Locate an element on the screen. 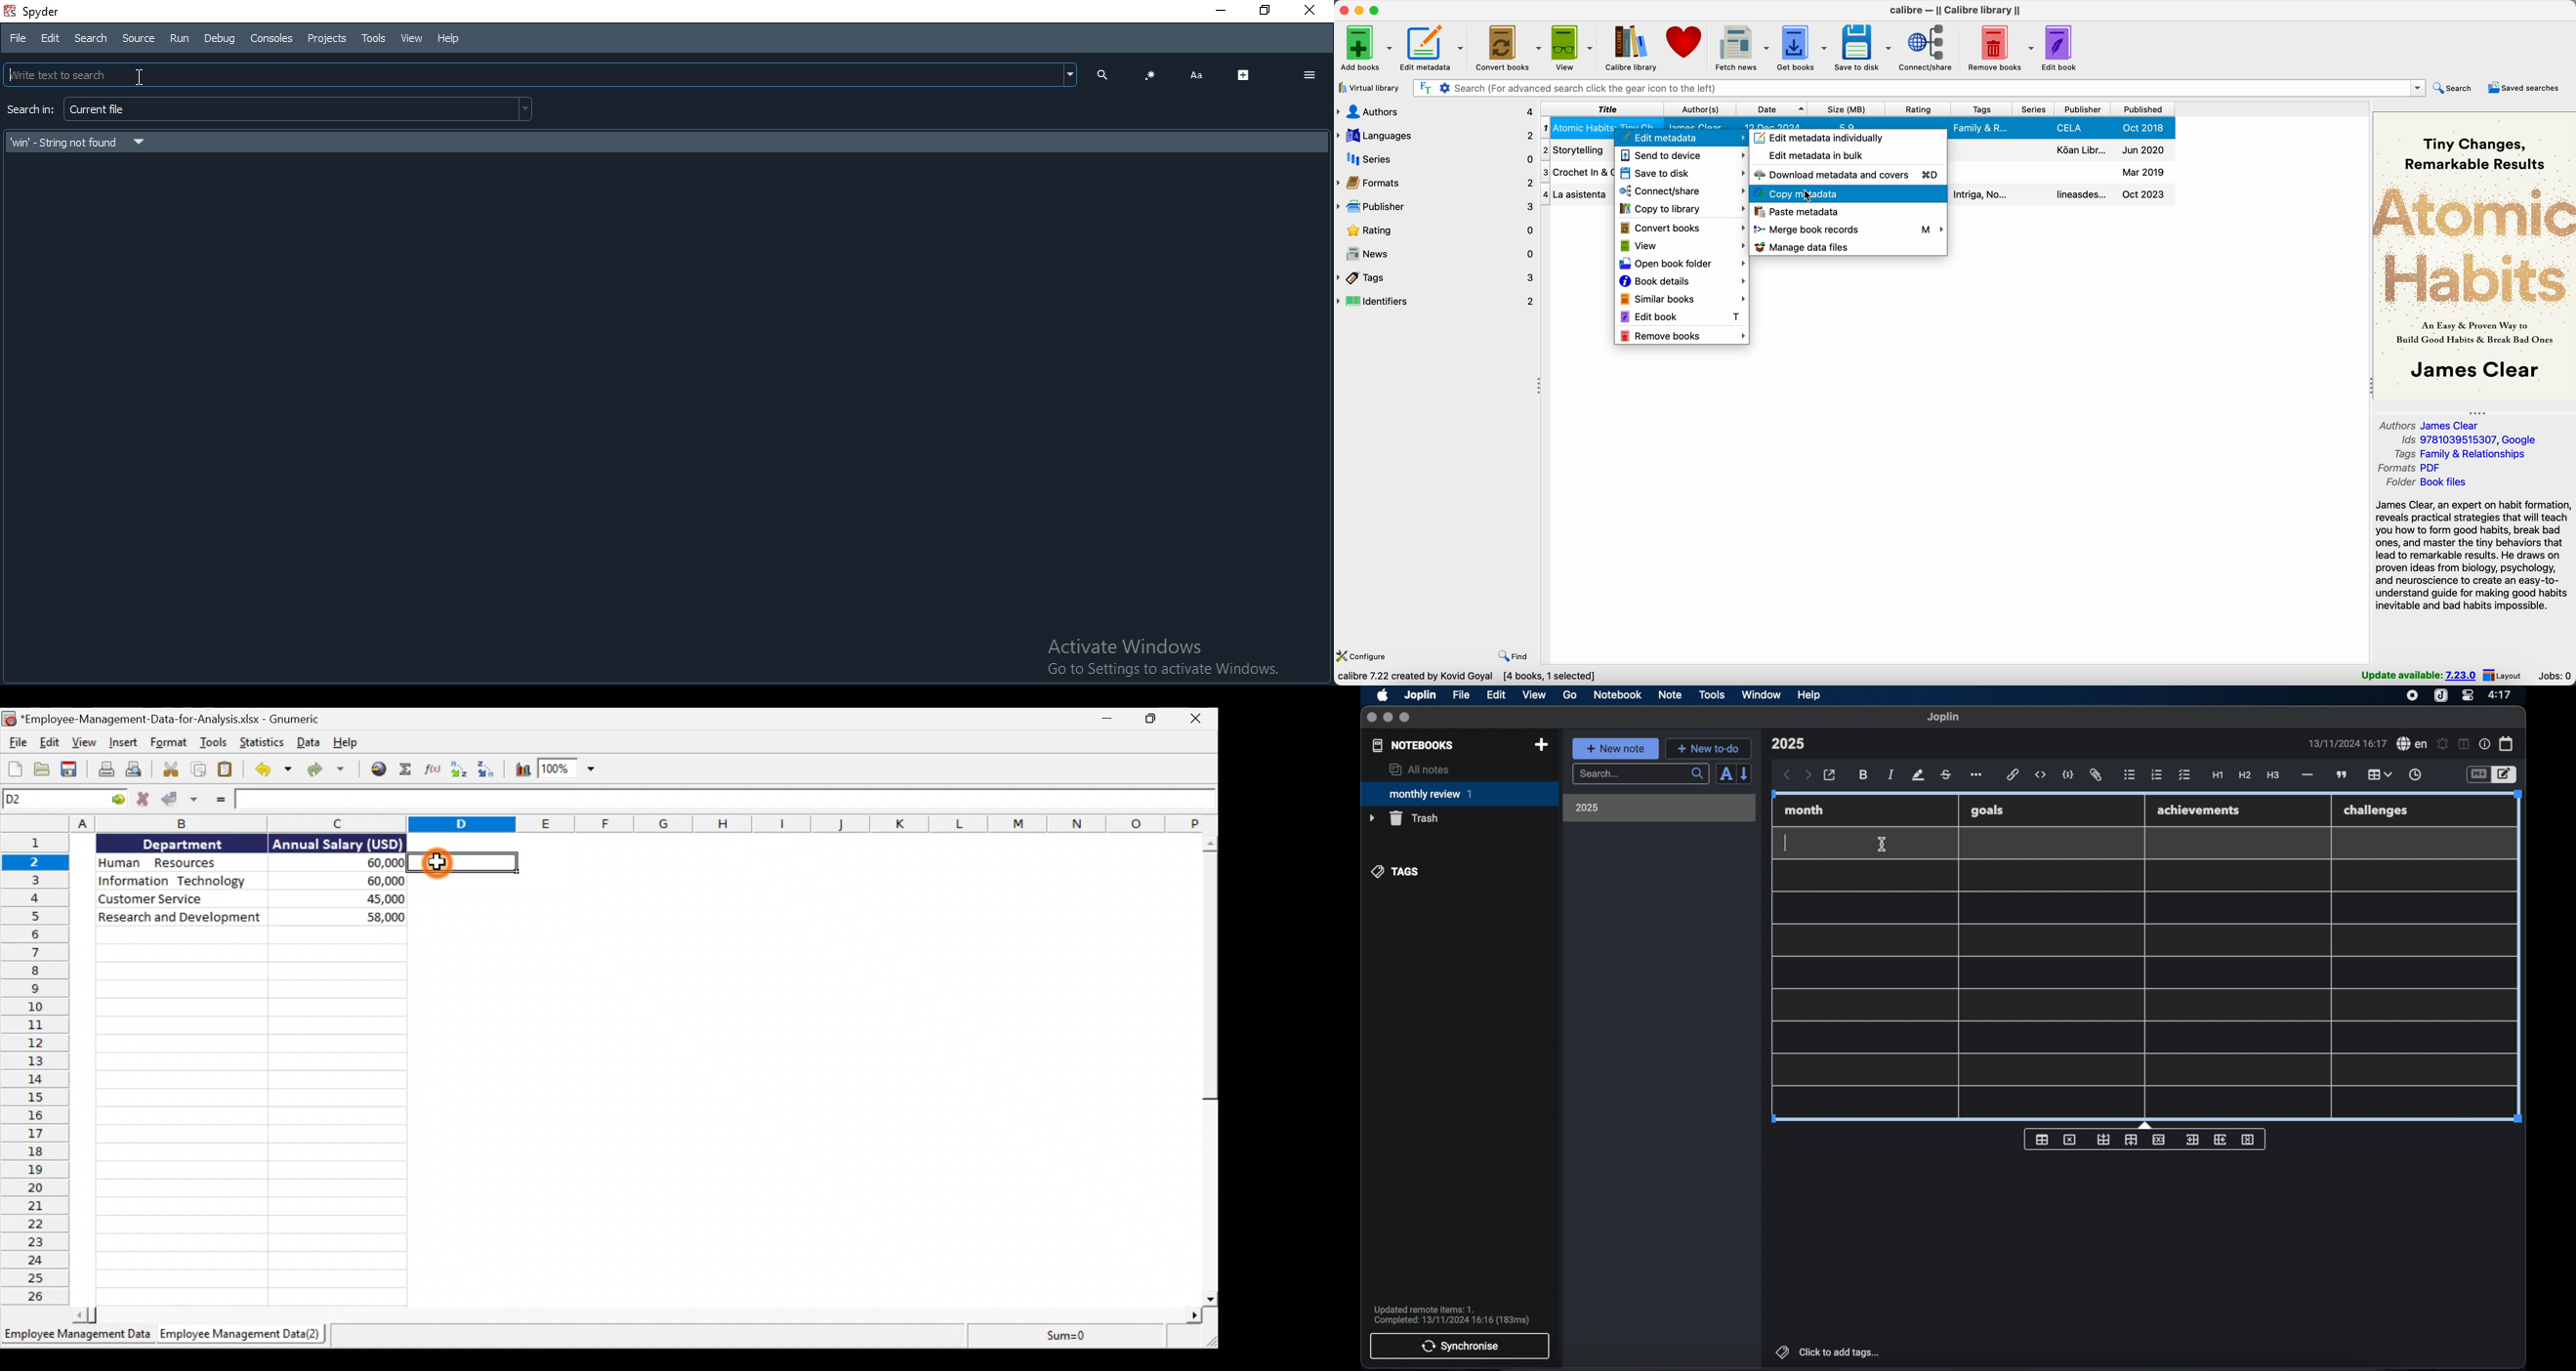 The width and height of the screenshot is (2576, 1372). note properties is located at coordinates (2485, 745).